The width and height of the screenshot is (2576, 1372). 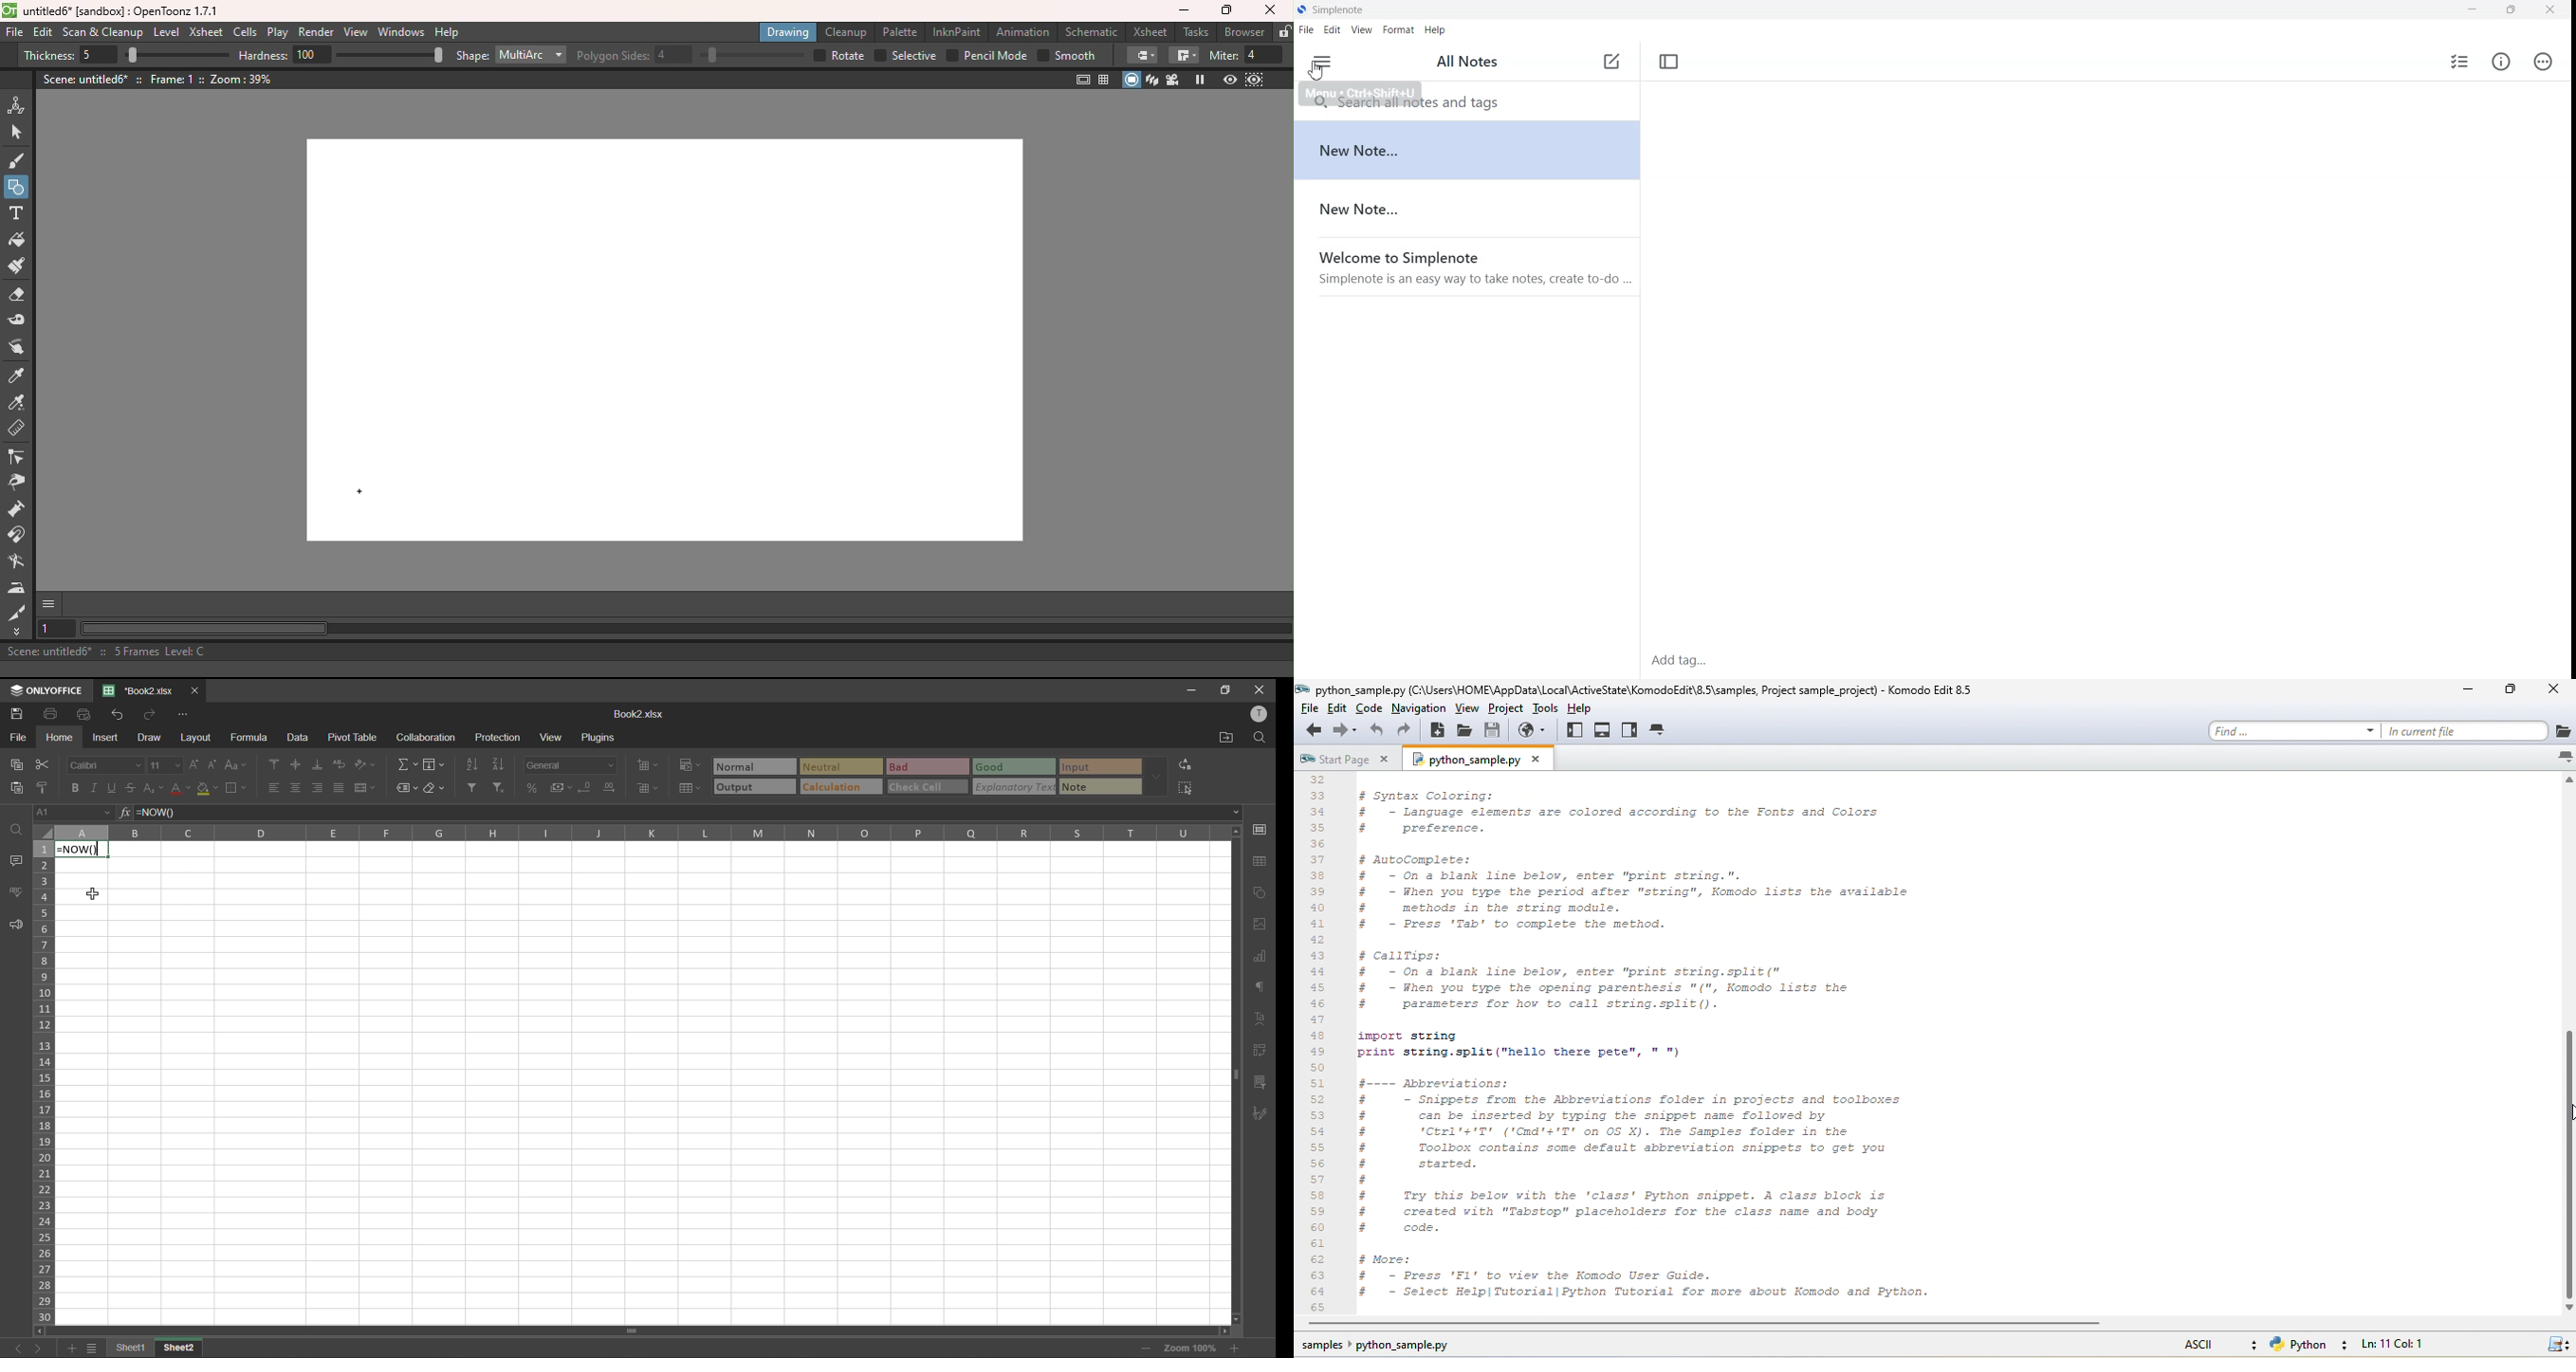 What do you see at coordinates (841, 767) in the screenshot?
I see `neutral` at bounding box center [841, 767].